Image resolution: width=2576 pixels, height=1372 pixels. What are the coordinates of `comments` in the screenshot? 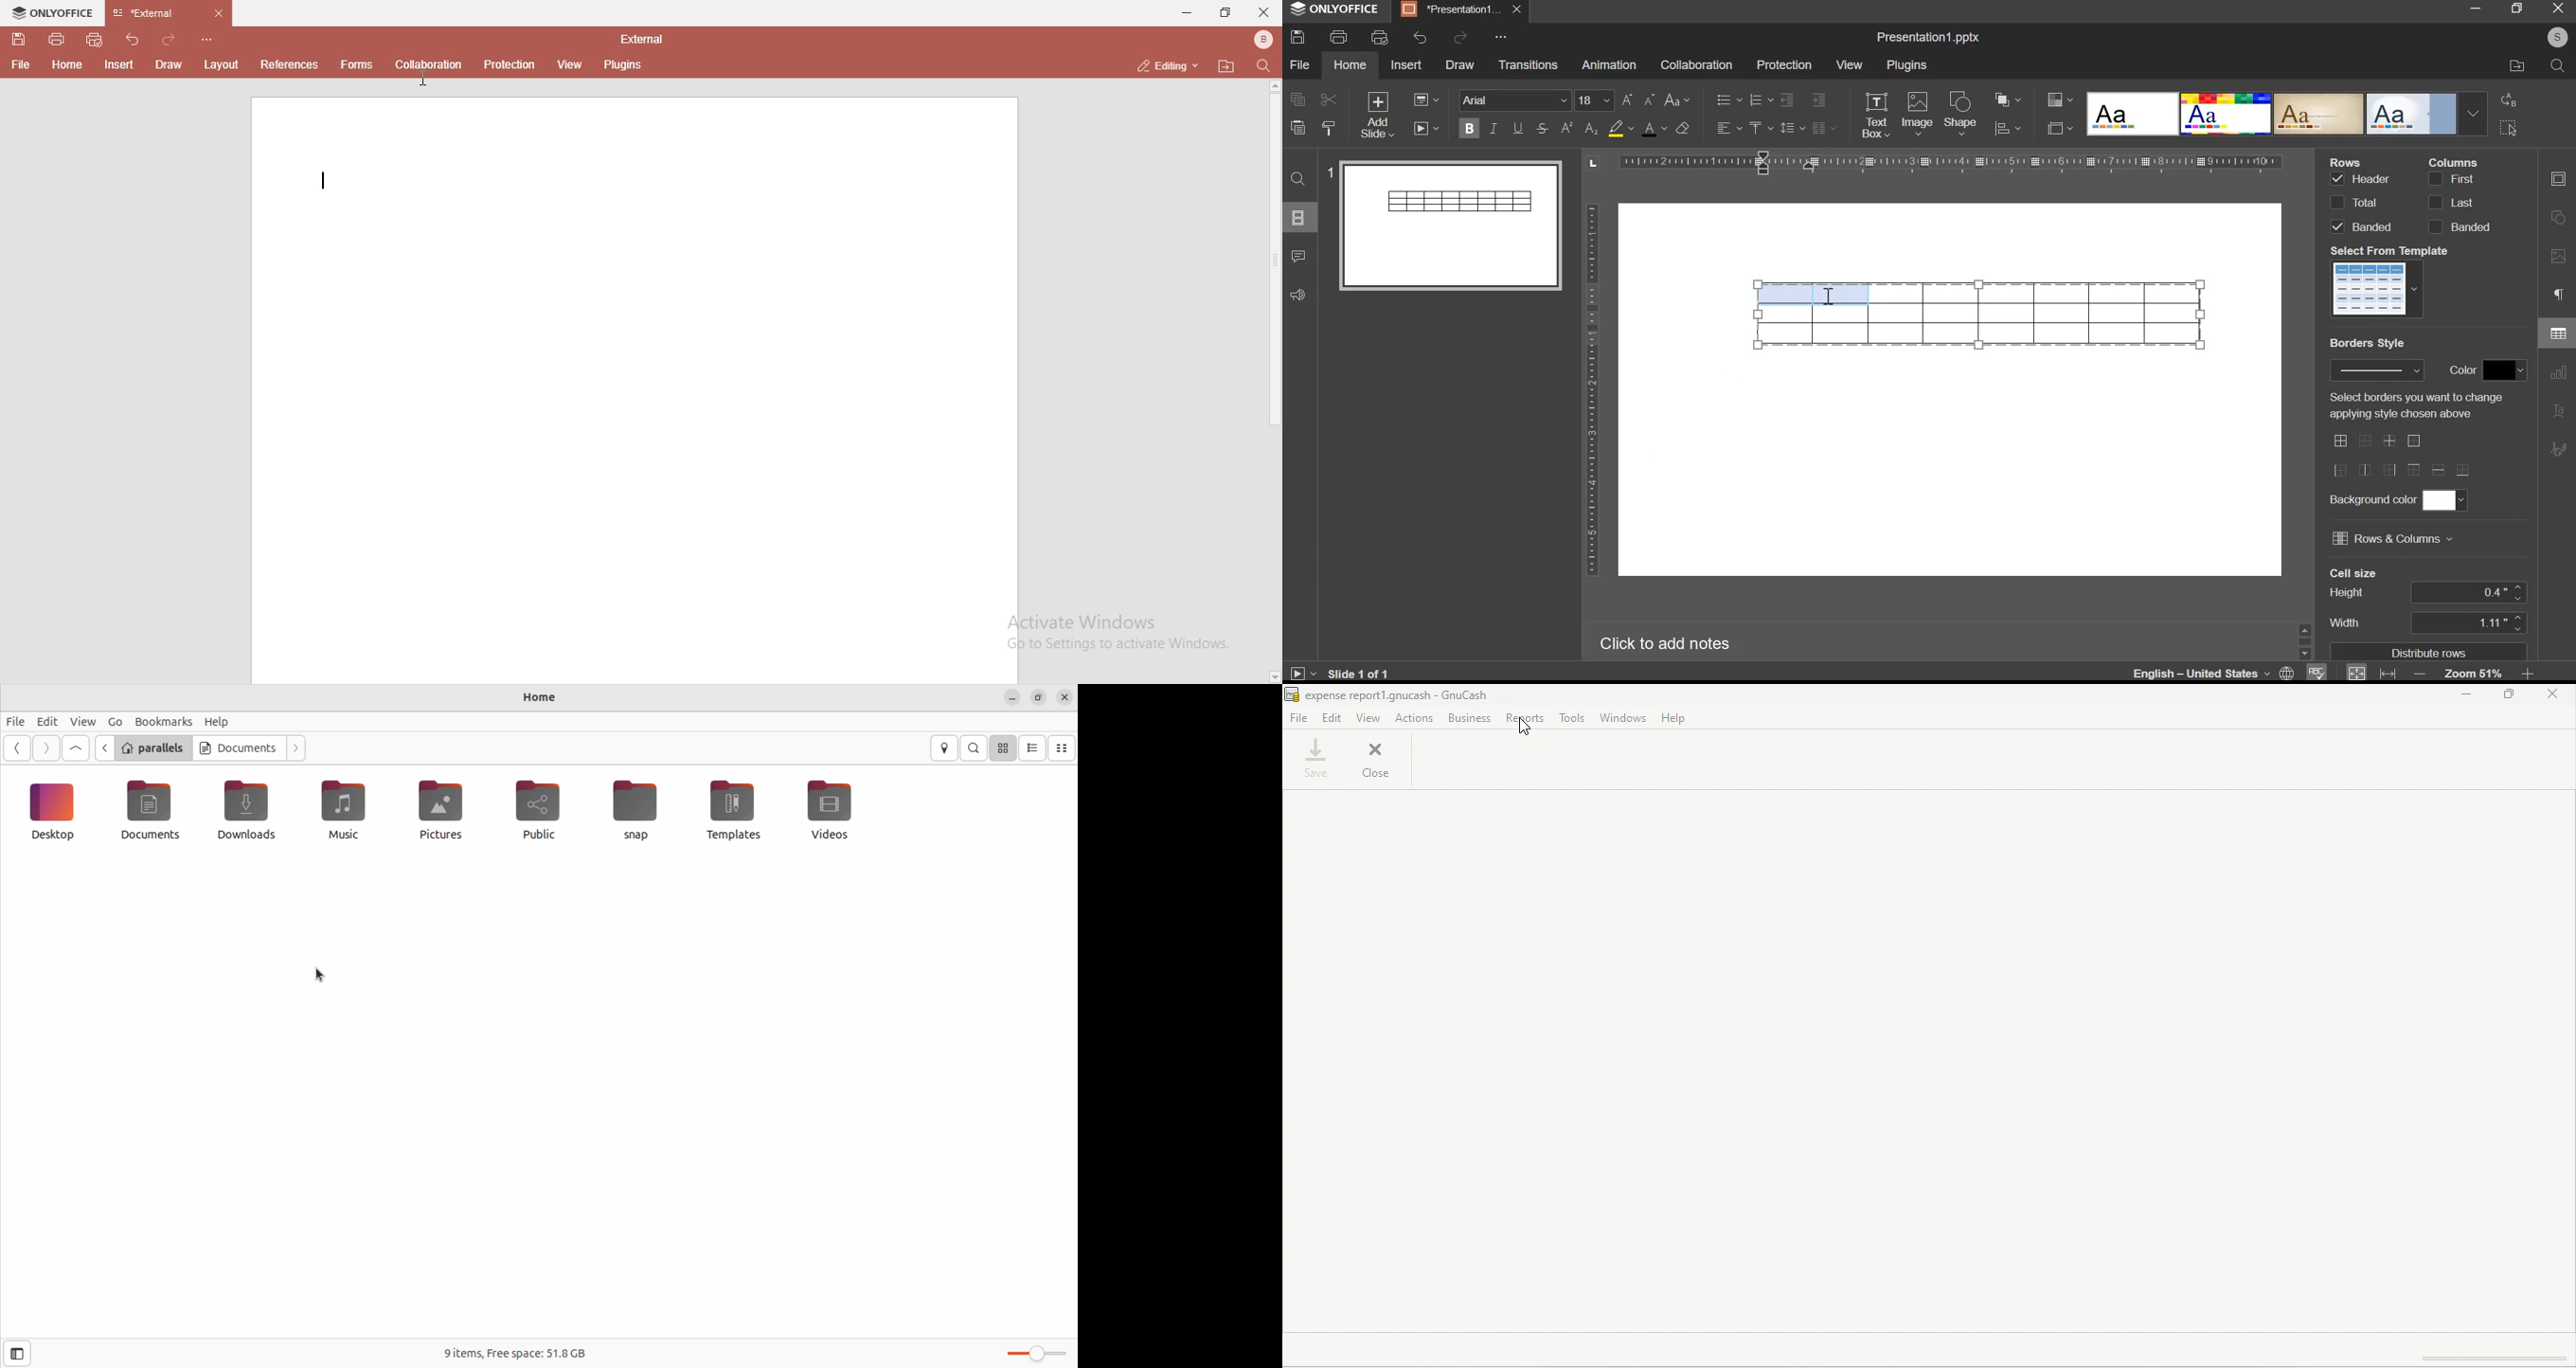 It's located at (1298, 256).